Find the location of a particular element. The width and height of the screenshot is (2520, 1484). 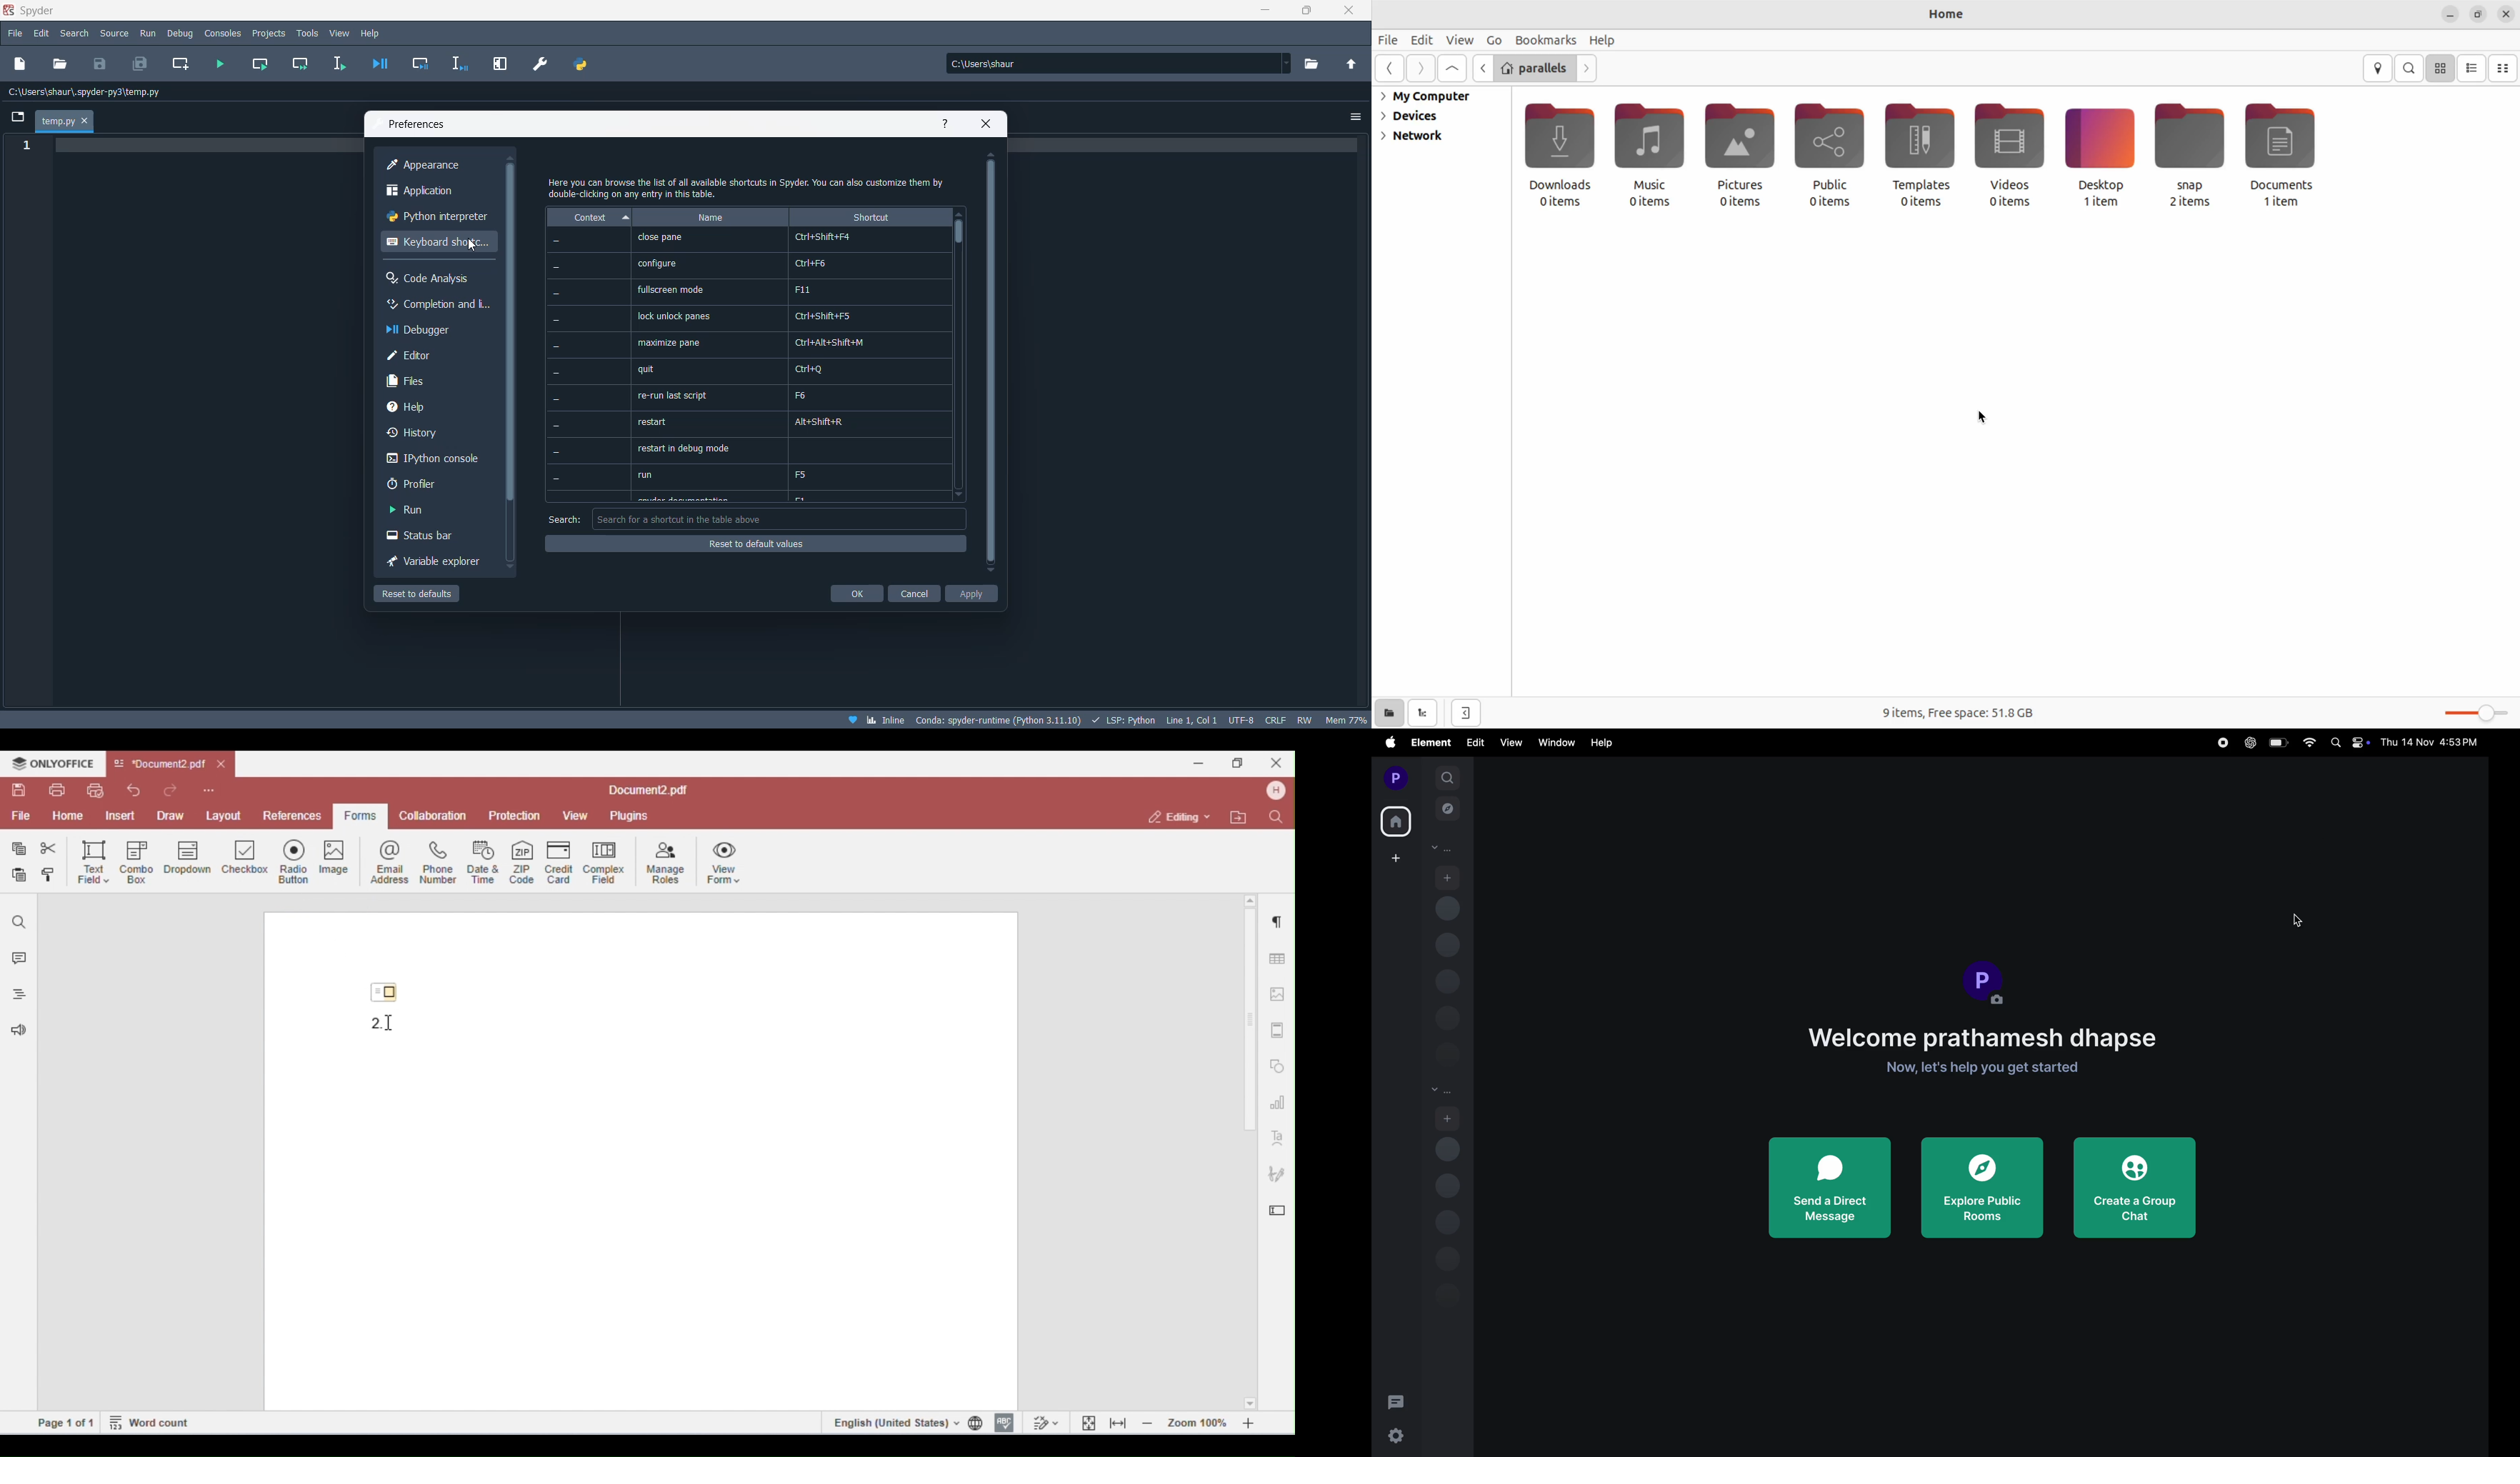

consoles is located at coordinates (224, 34).